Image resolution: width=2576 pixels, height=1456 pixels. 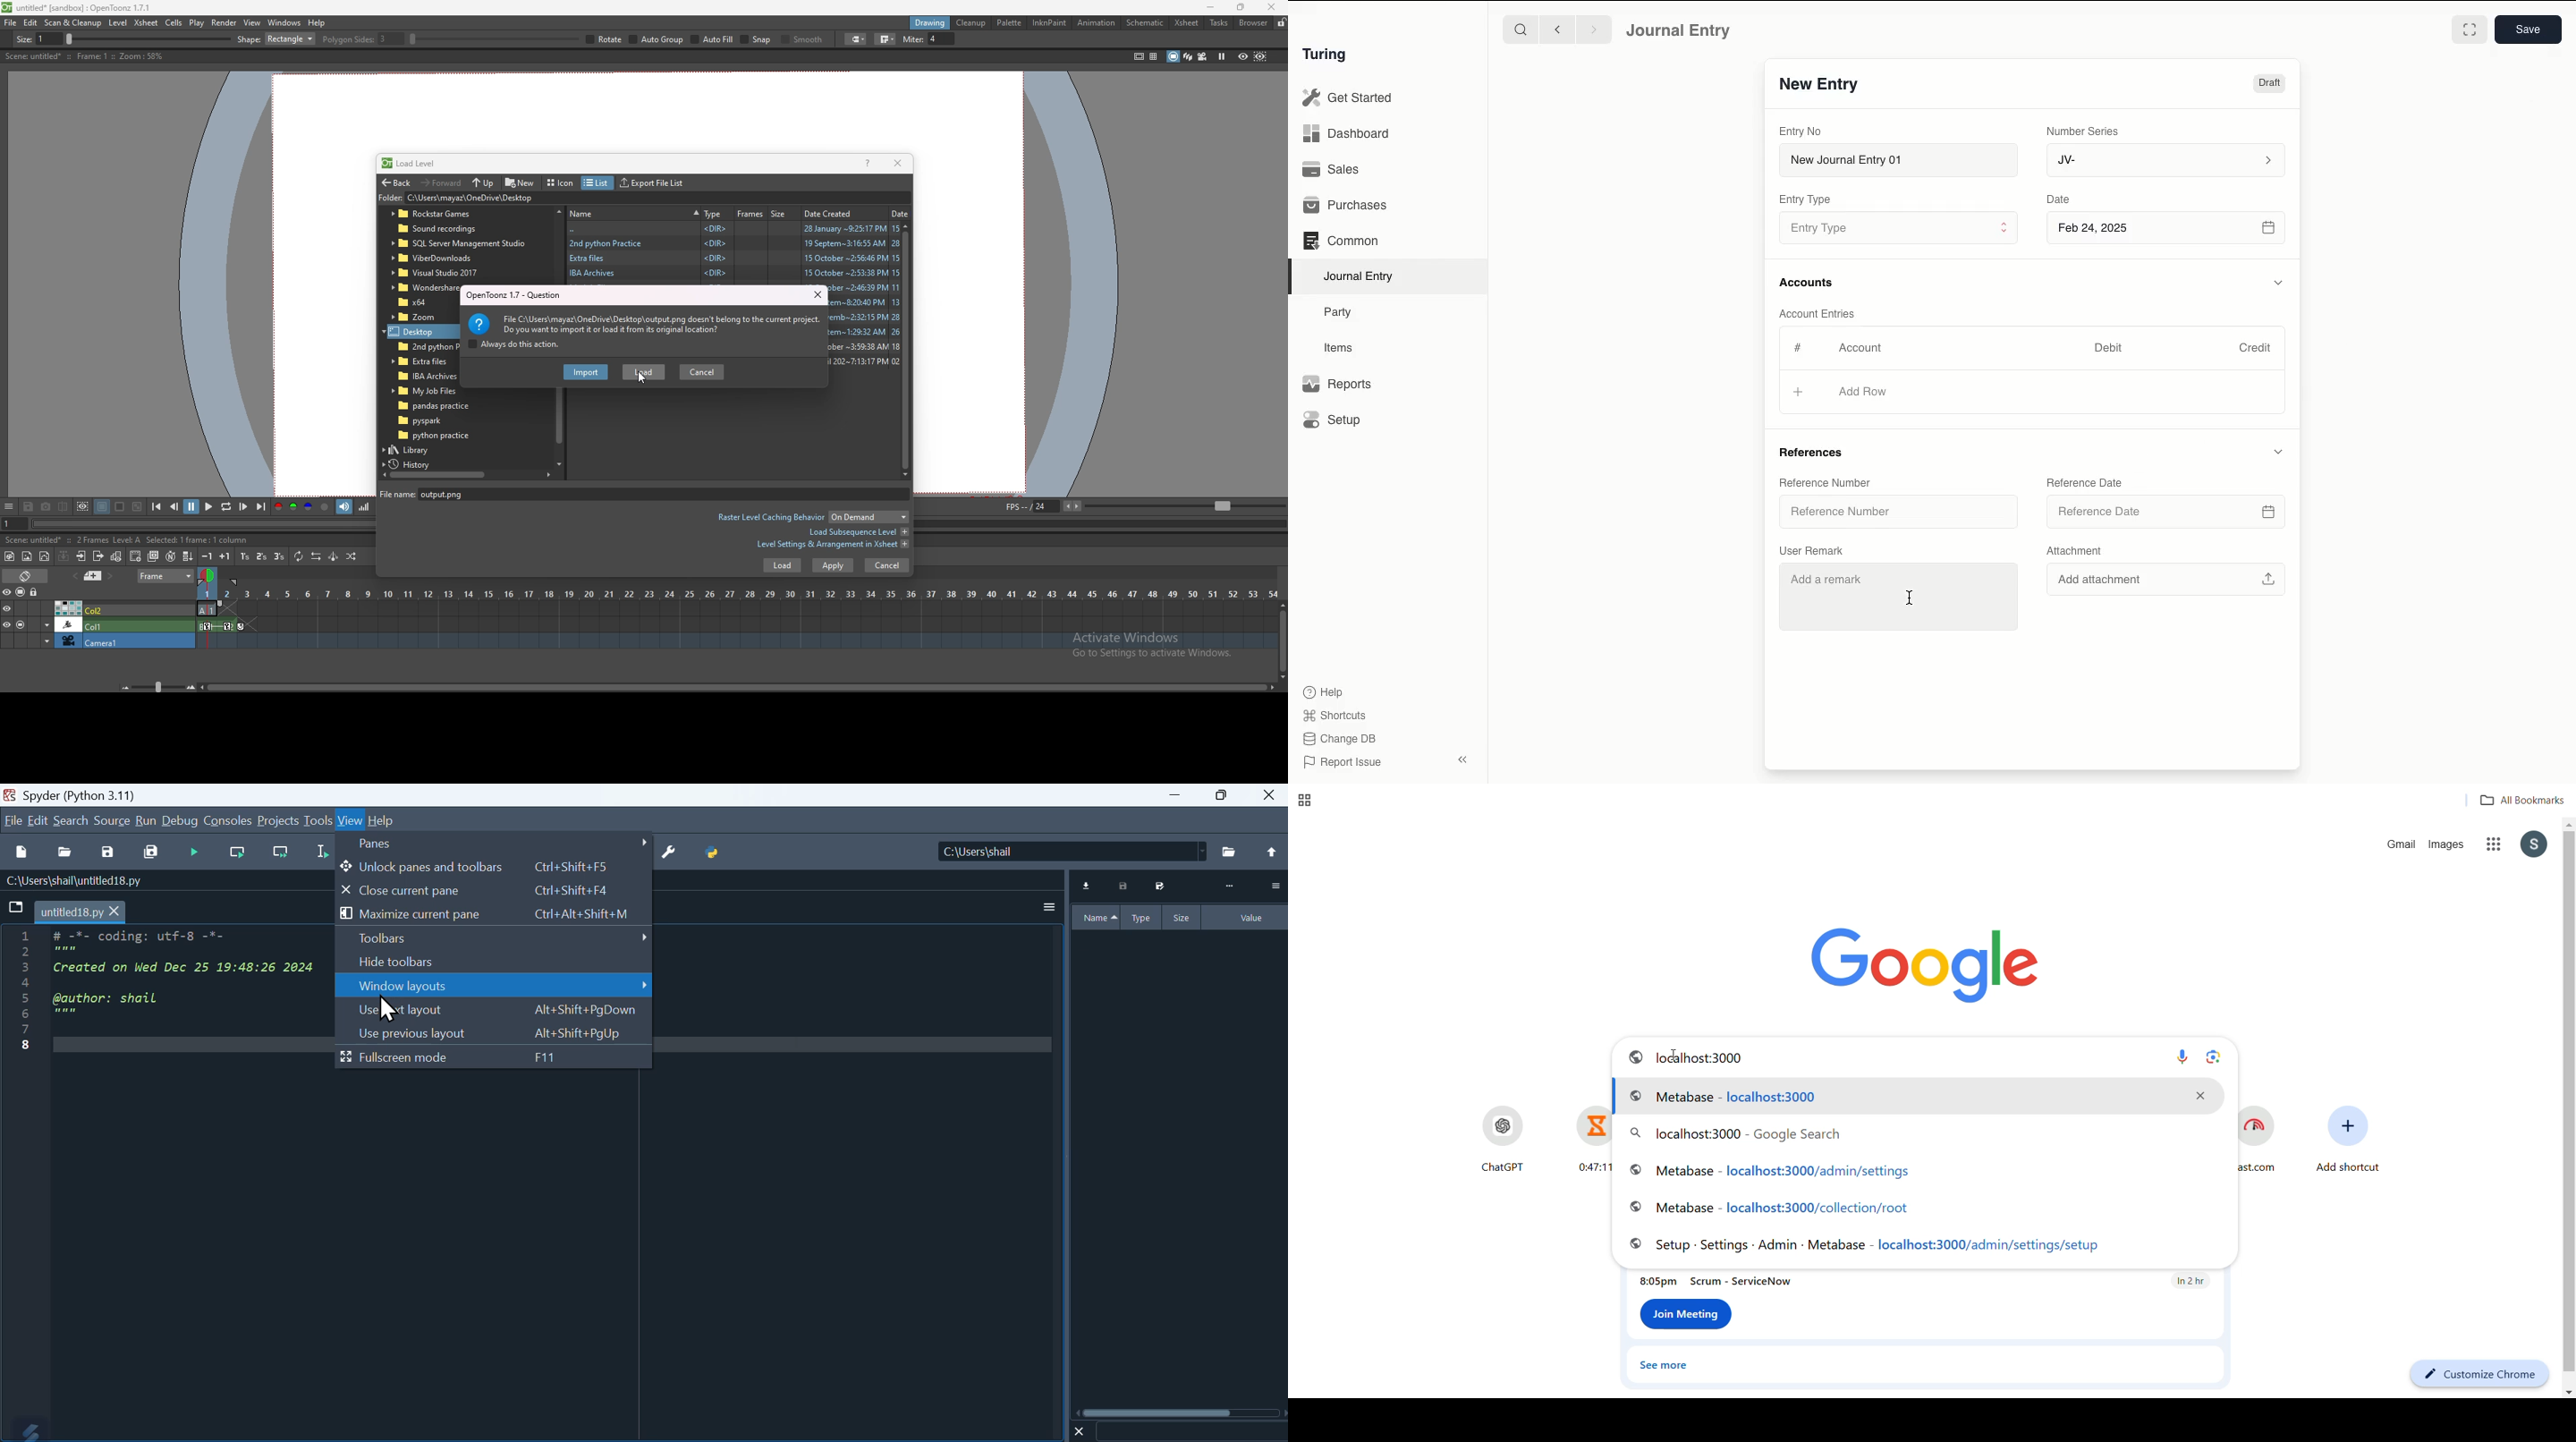 I want to click on Search bar, so click(x=1190, y=1432).